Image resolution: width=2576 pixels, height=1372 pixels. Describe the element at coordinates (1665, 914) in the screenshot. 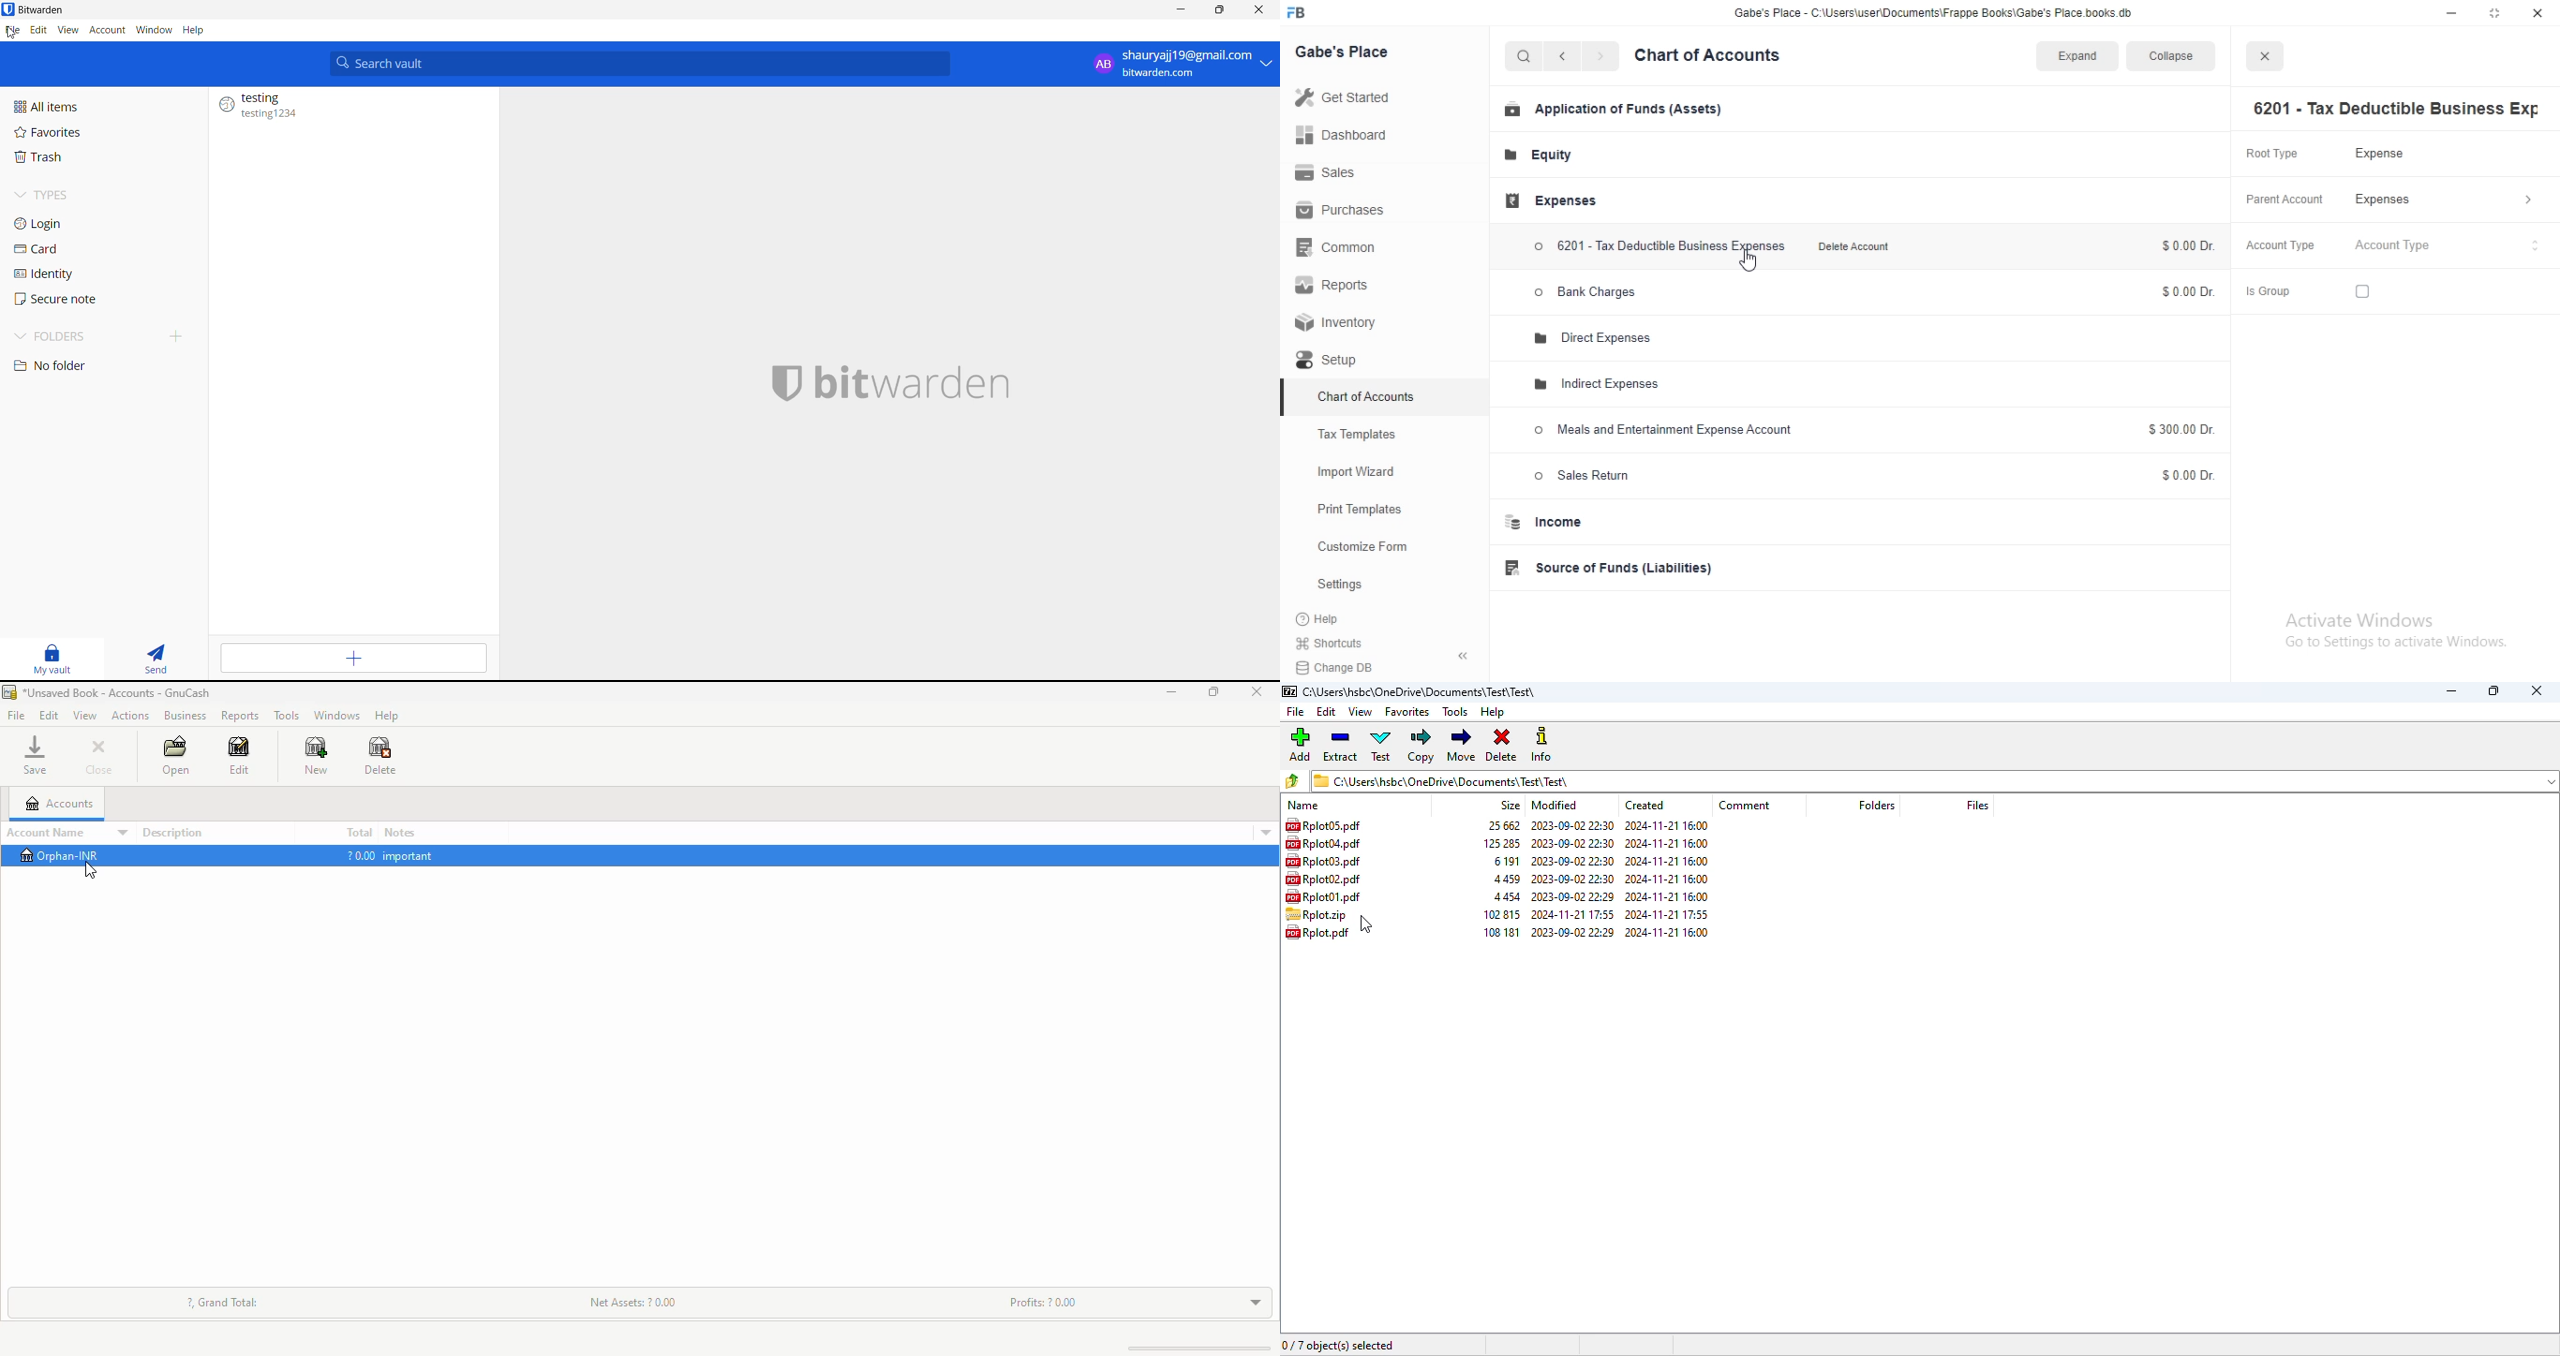

I see `2024-11-21 17:55` at that location.